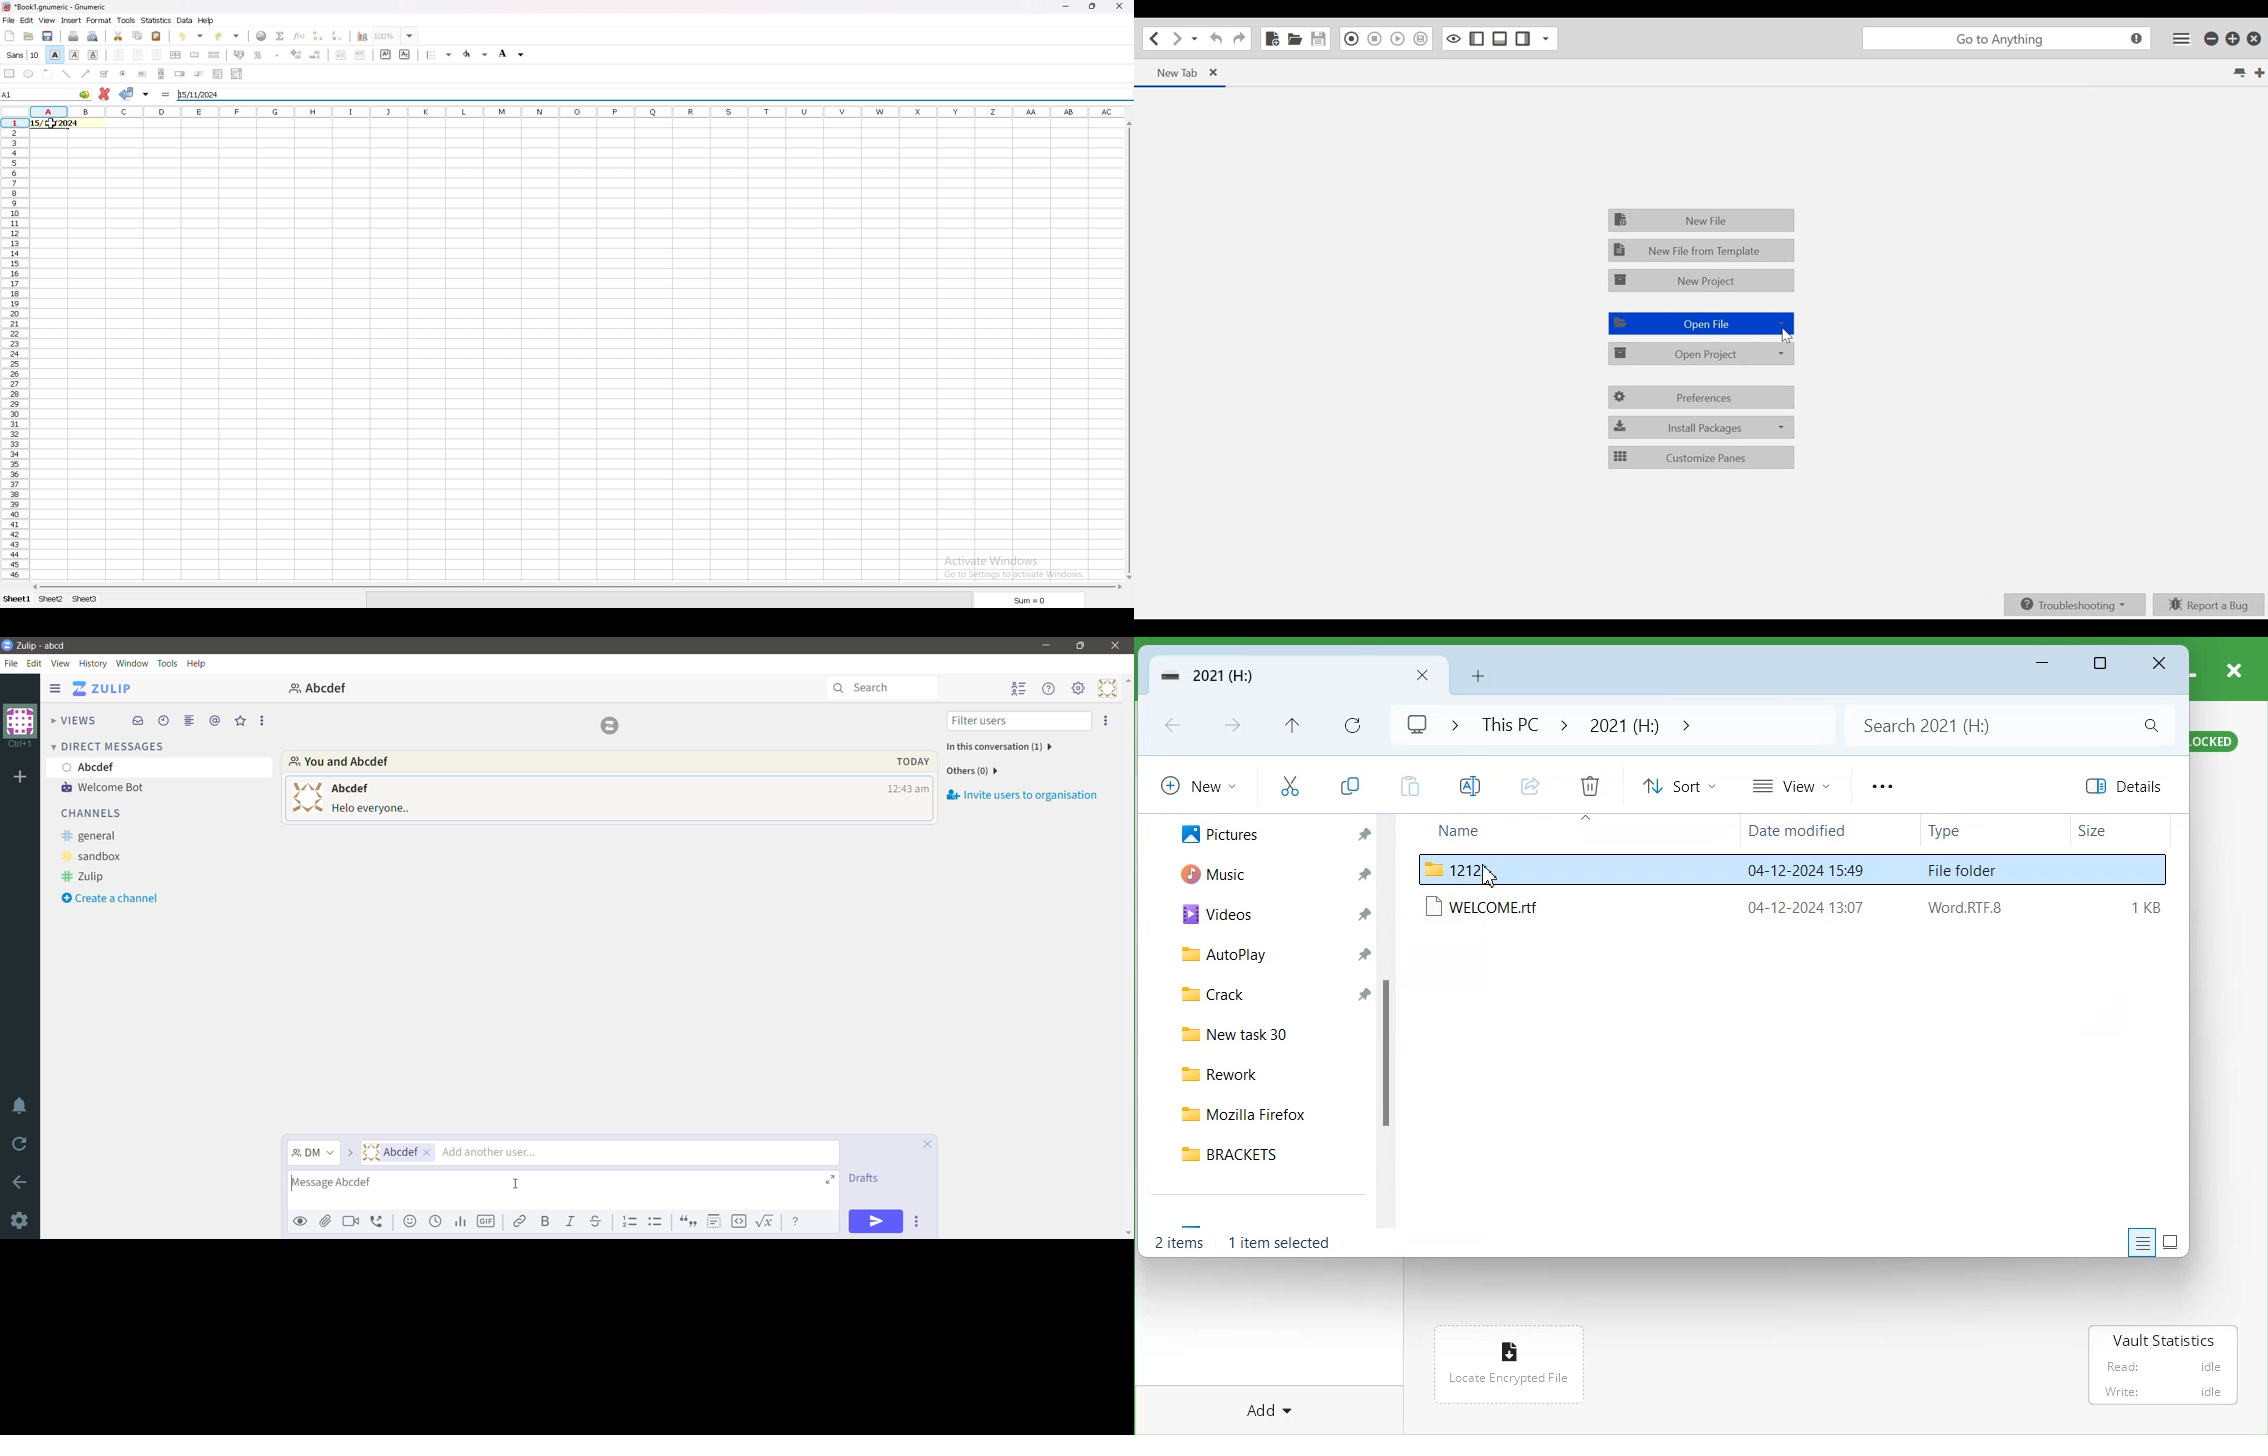 The width and height of the screenshot is (2268, 1456). Describe the element at coordinates (1279, 1242) in the screenshot. I see `1 item selected` at that location.